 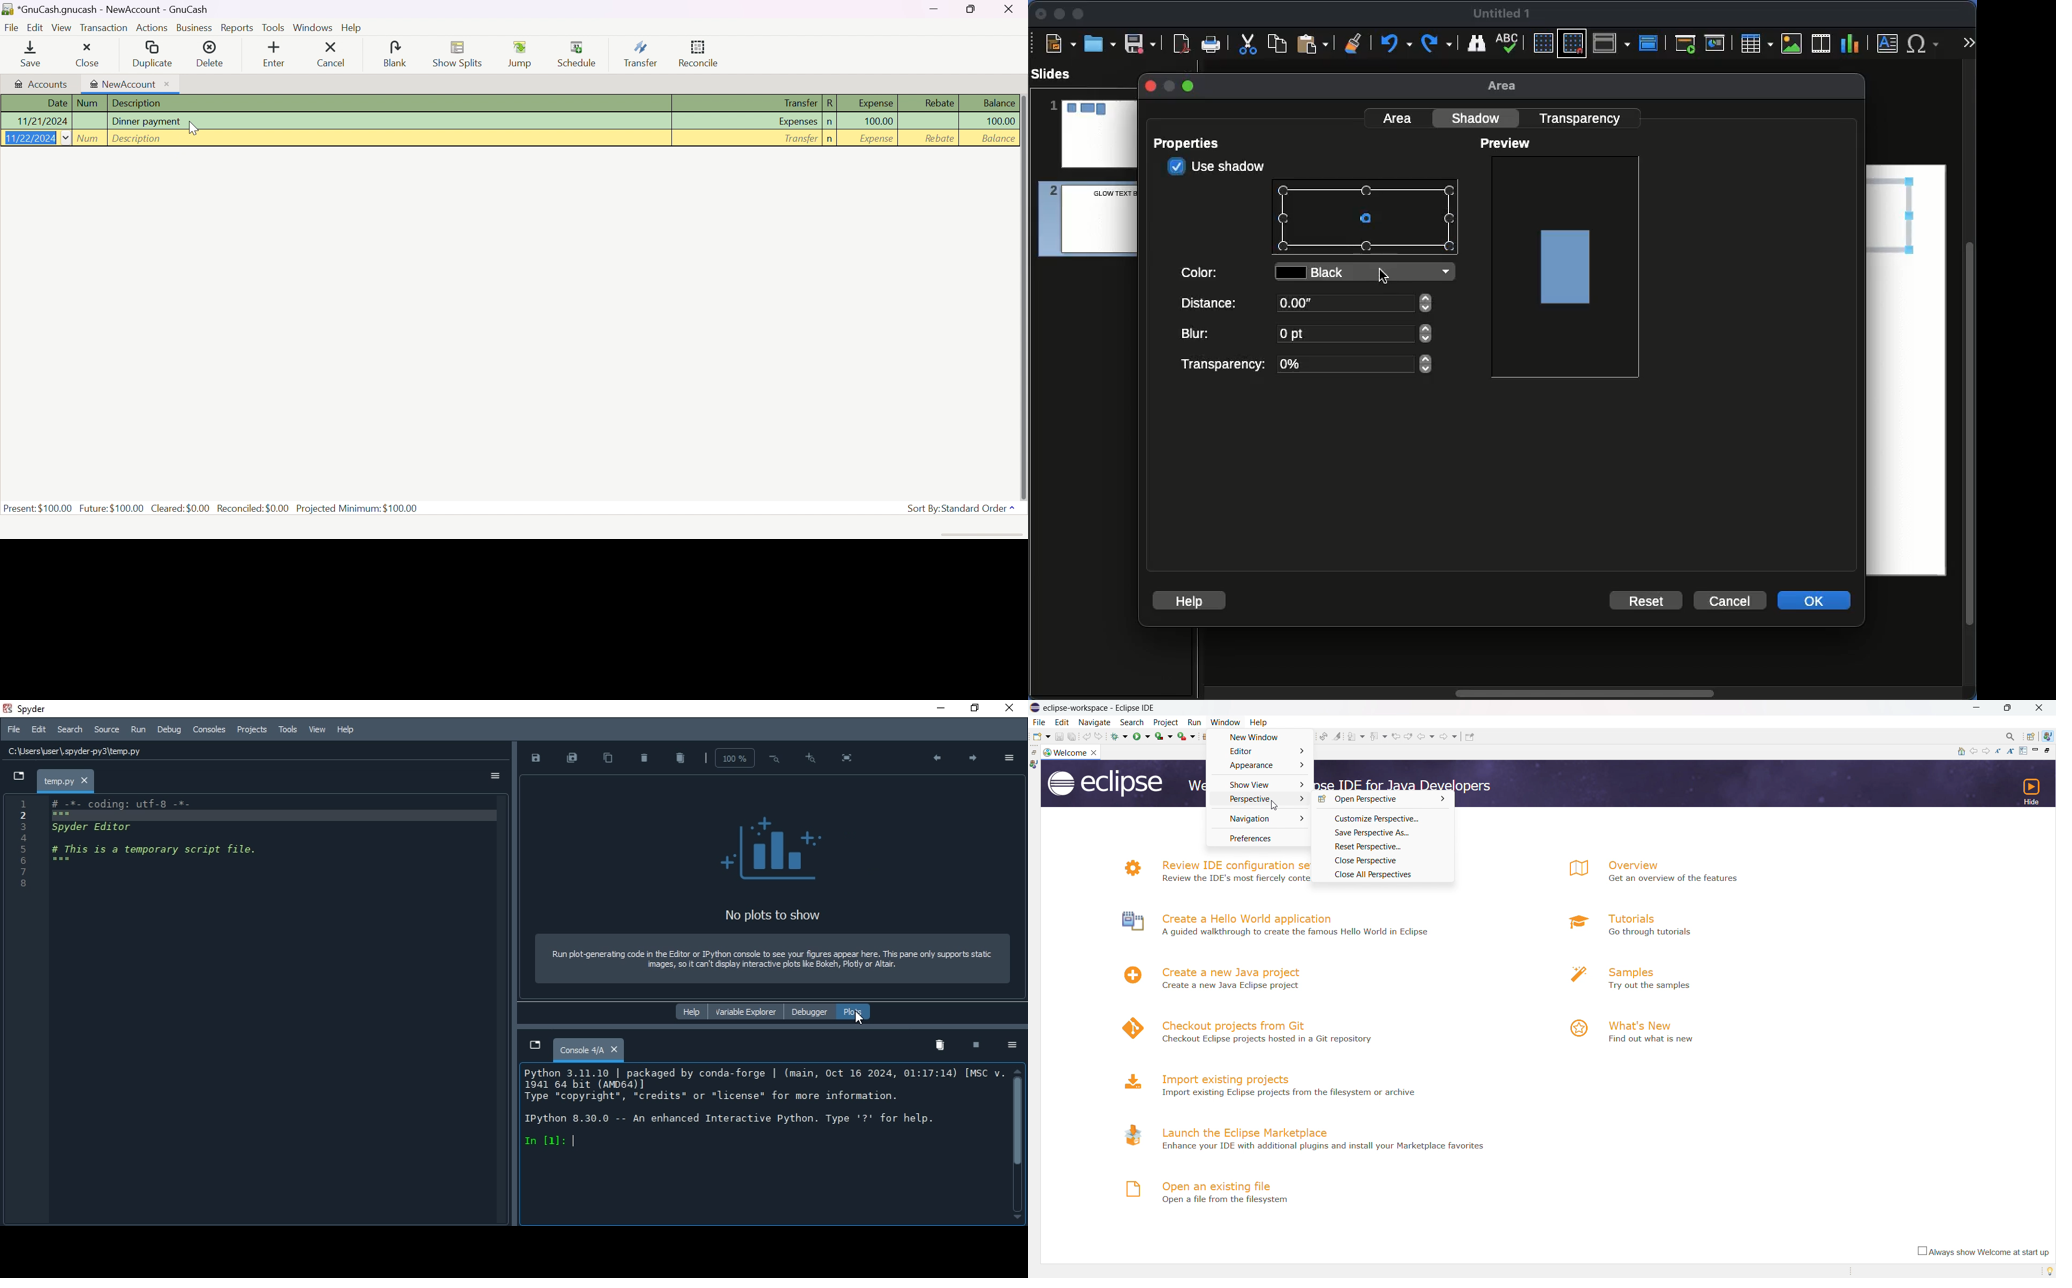 I want to click on review IDE configuration settings, so click(x=1233, y=863).